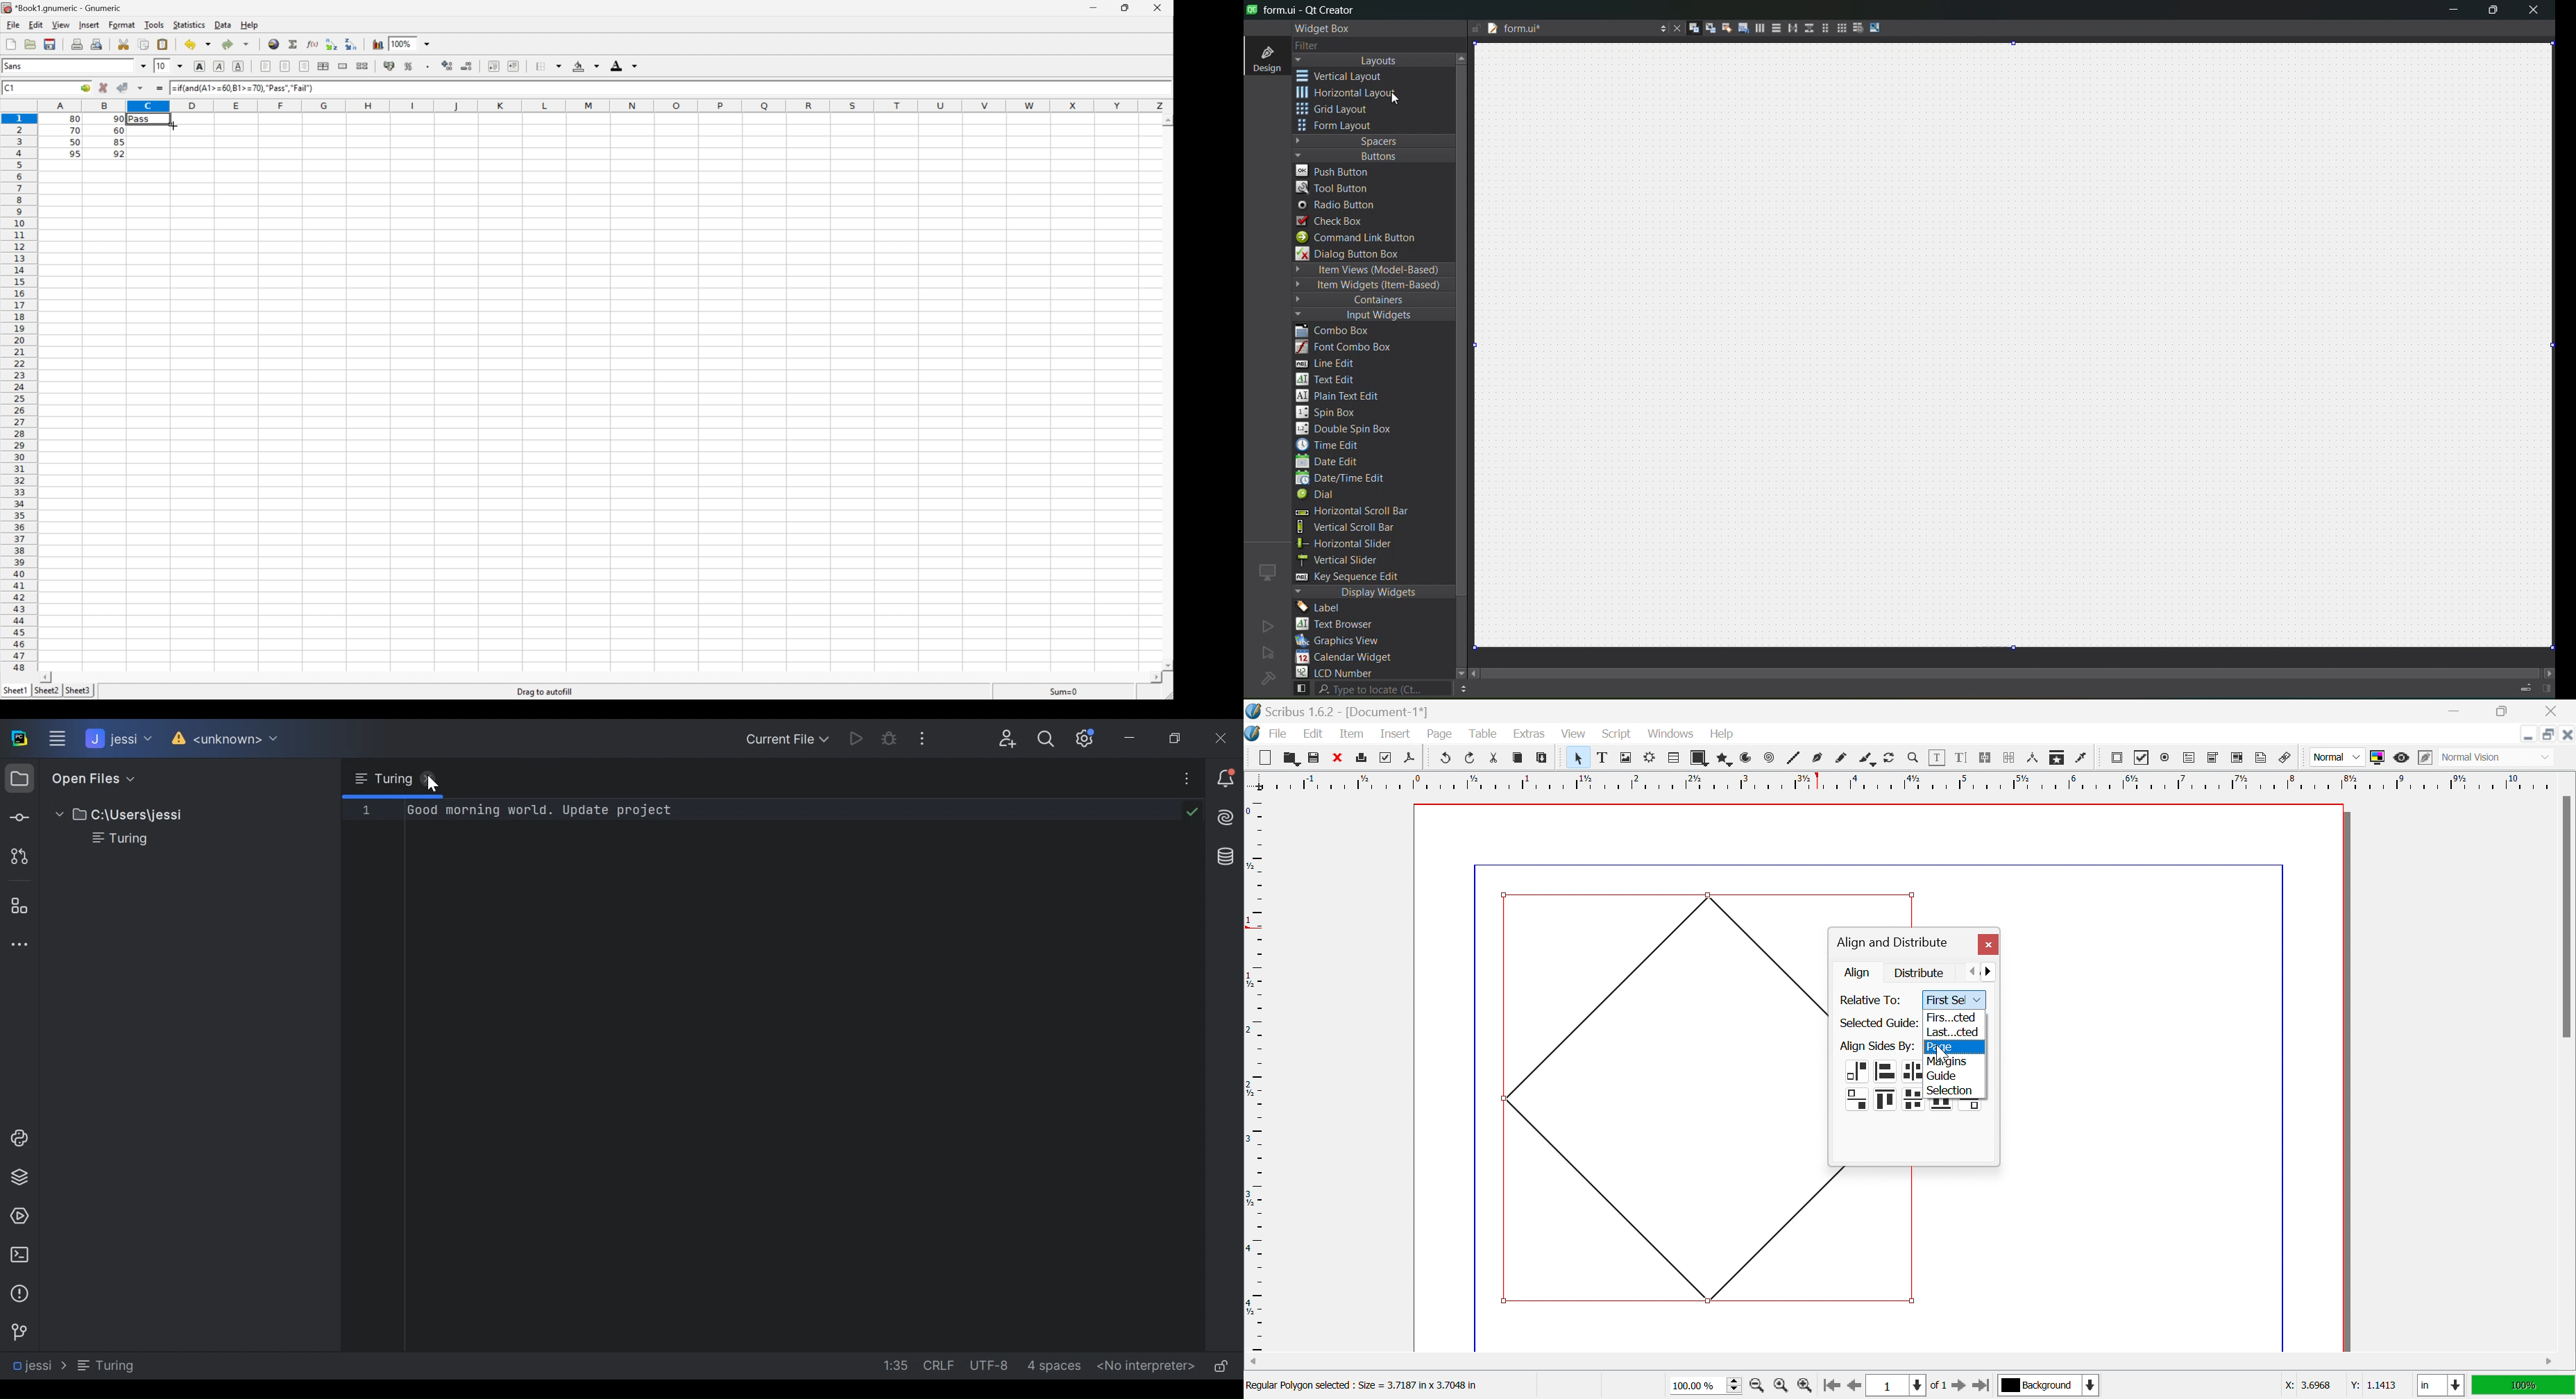  What do you see at coordinates (623, 63) in the screenshot?
I see `Foreground` at bounding box center [623, 63].